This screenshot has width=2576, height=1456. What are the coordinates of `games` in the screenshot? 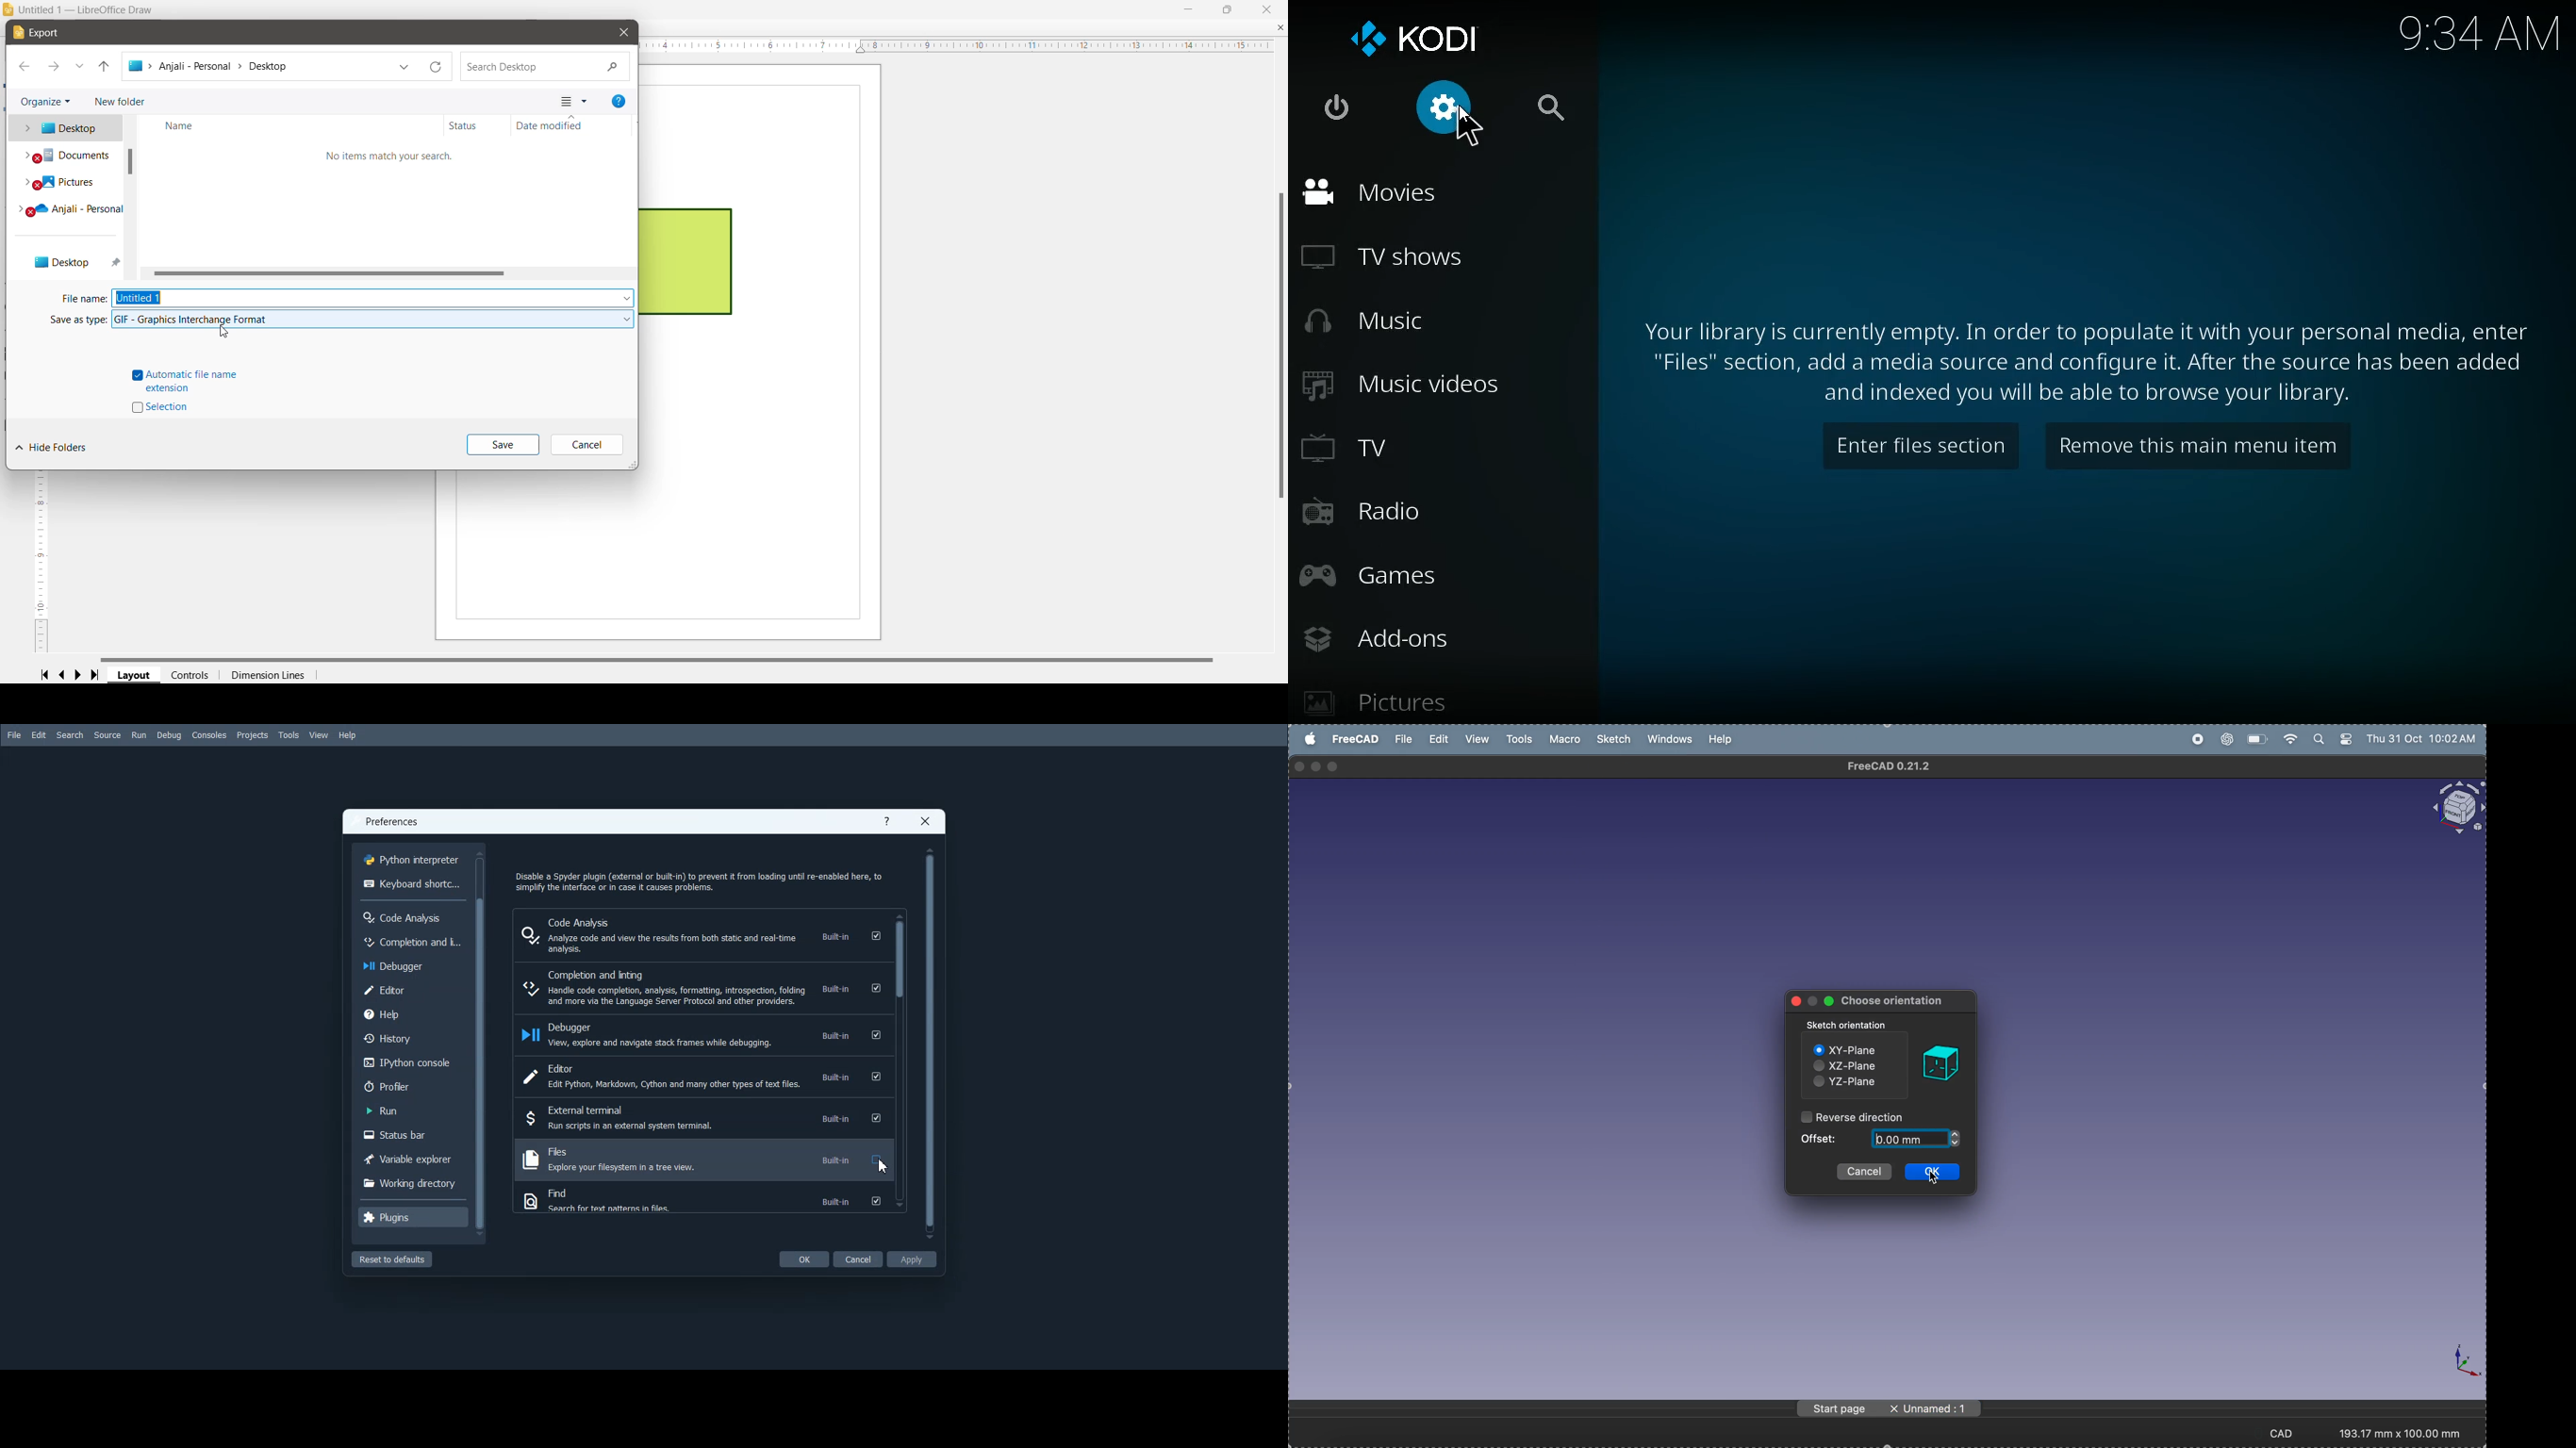 It's located at (1398, 571).